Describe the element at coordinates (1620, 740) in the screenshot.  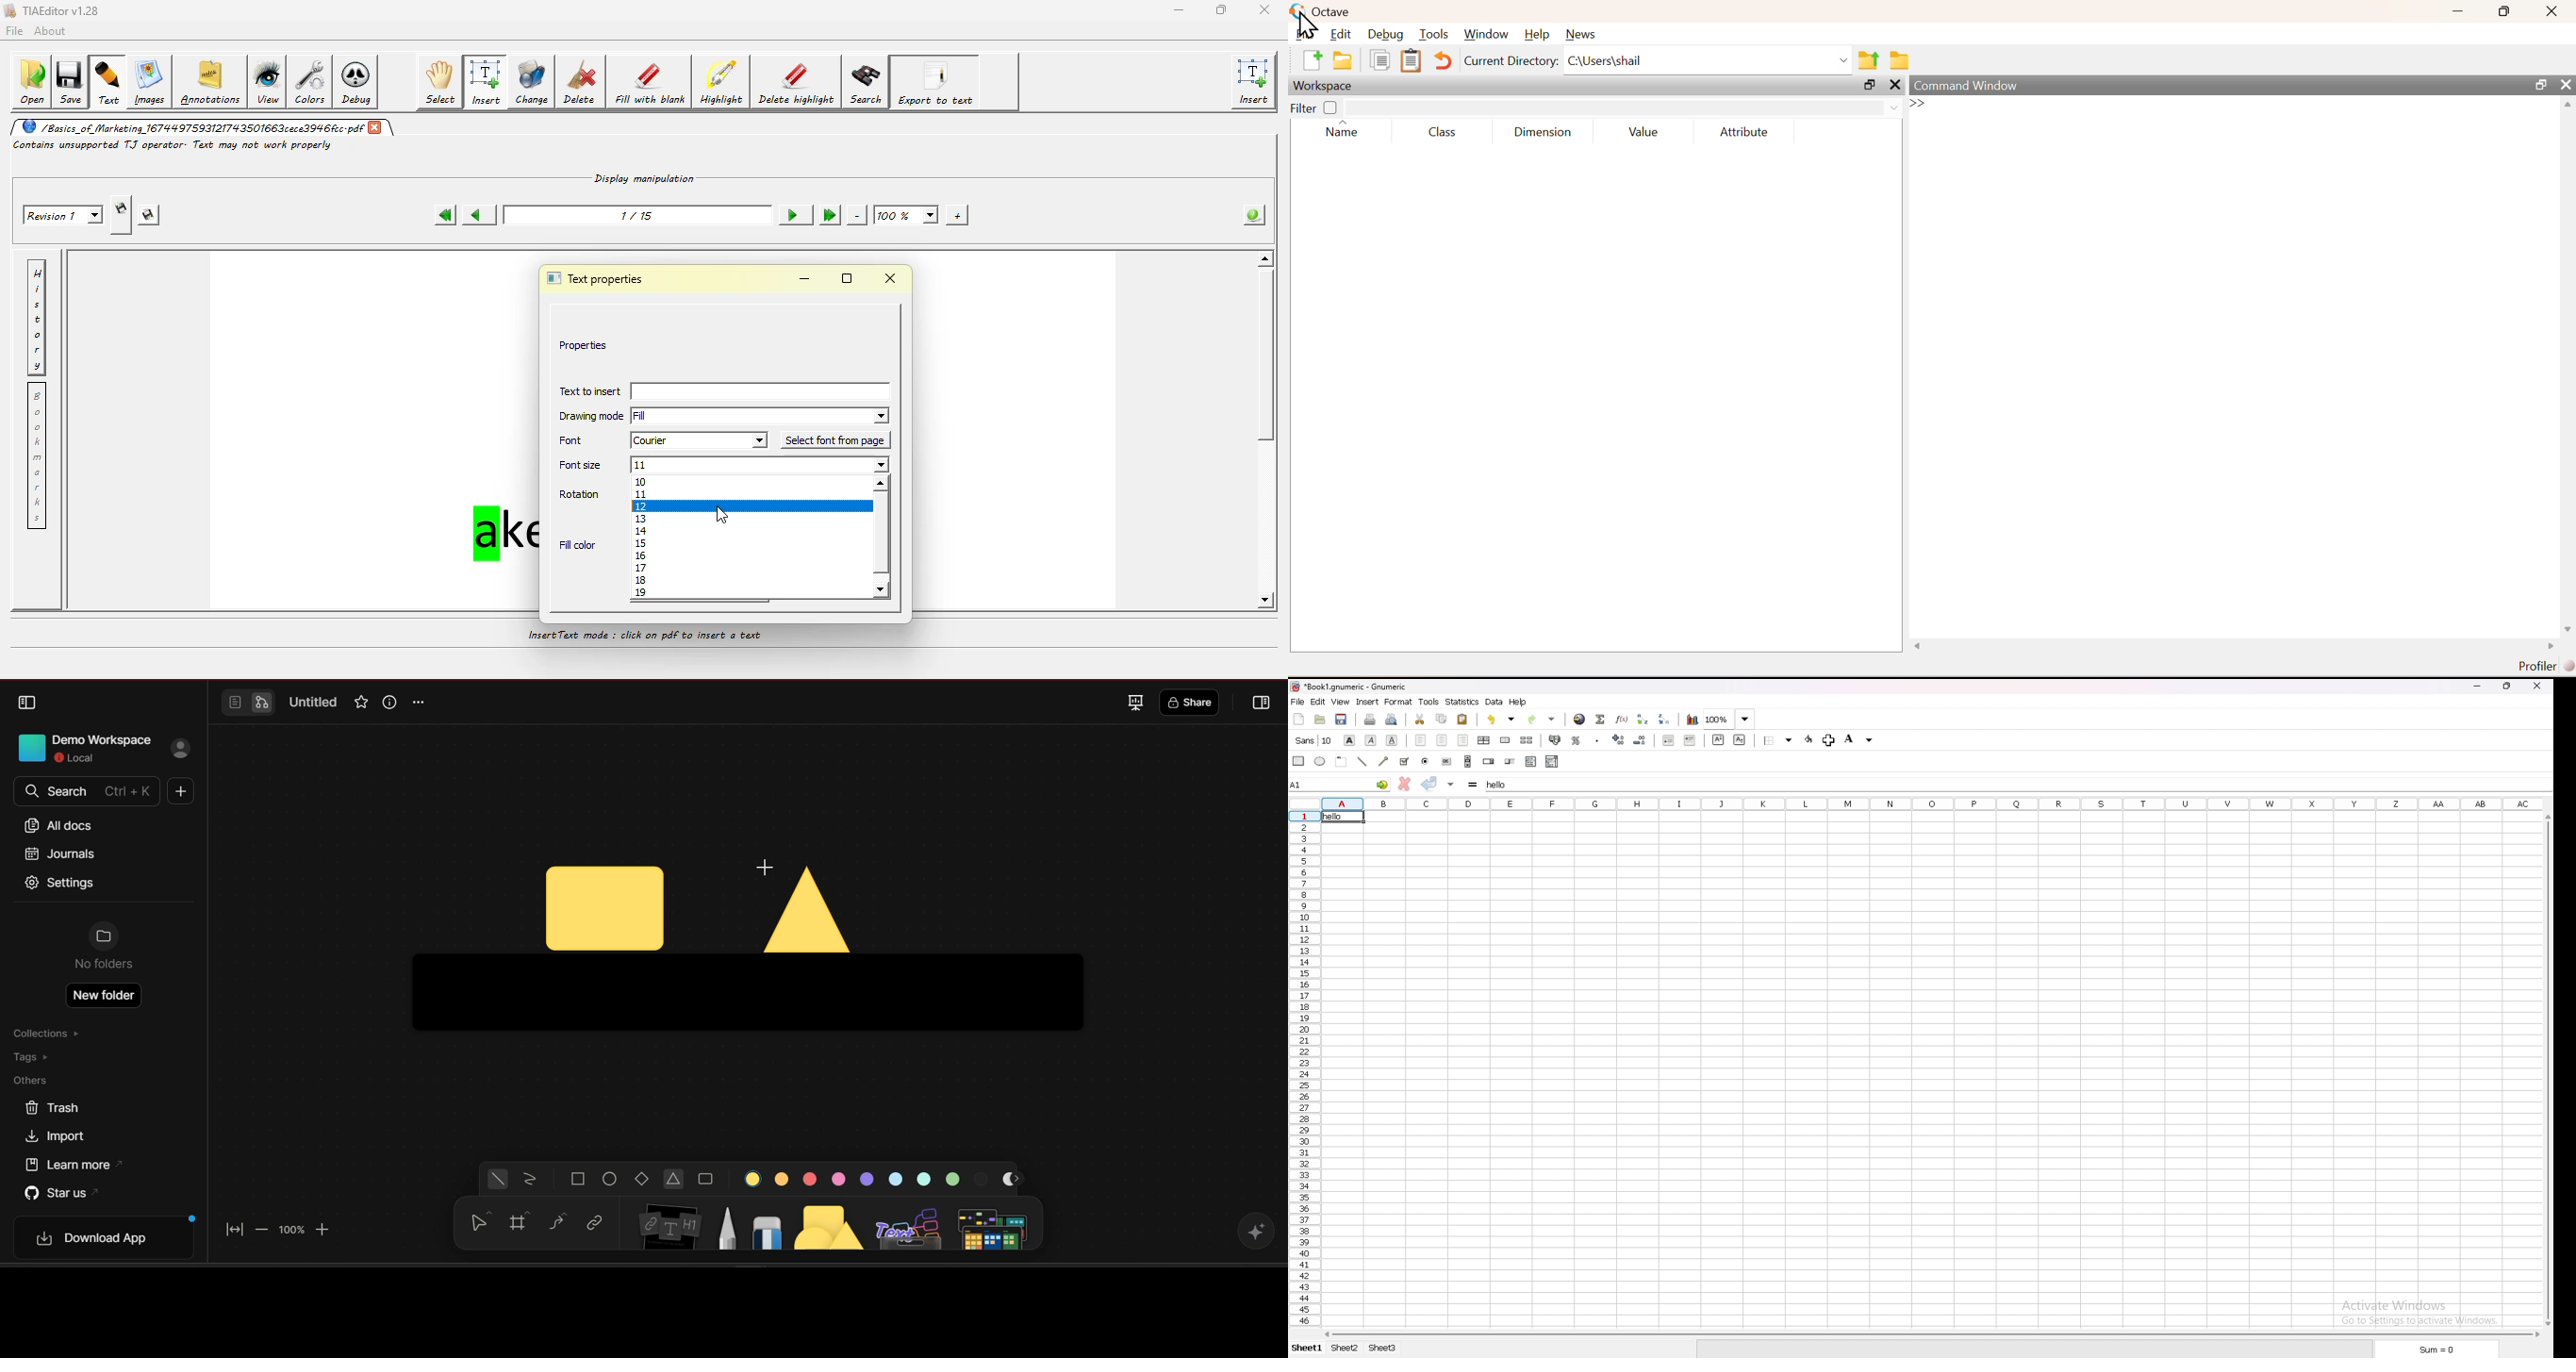
I see `increase decimals` at that location.